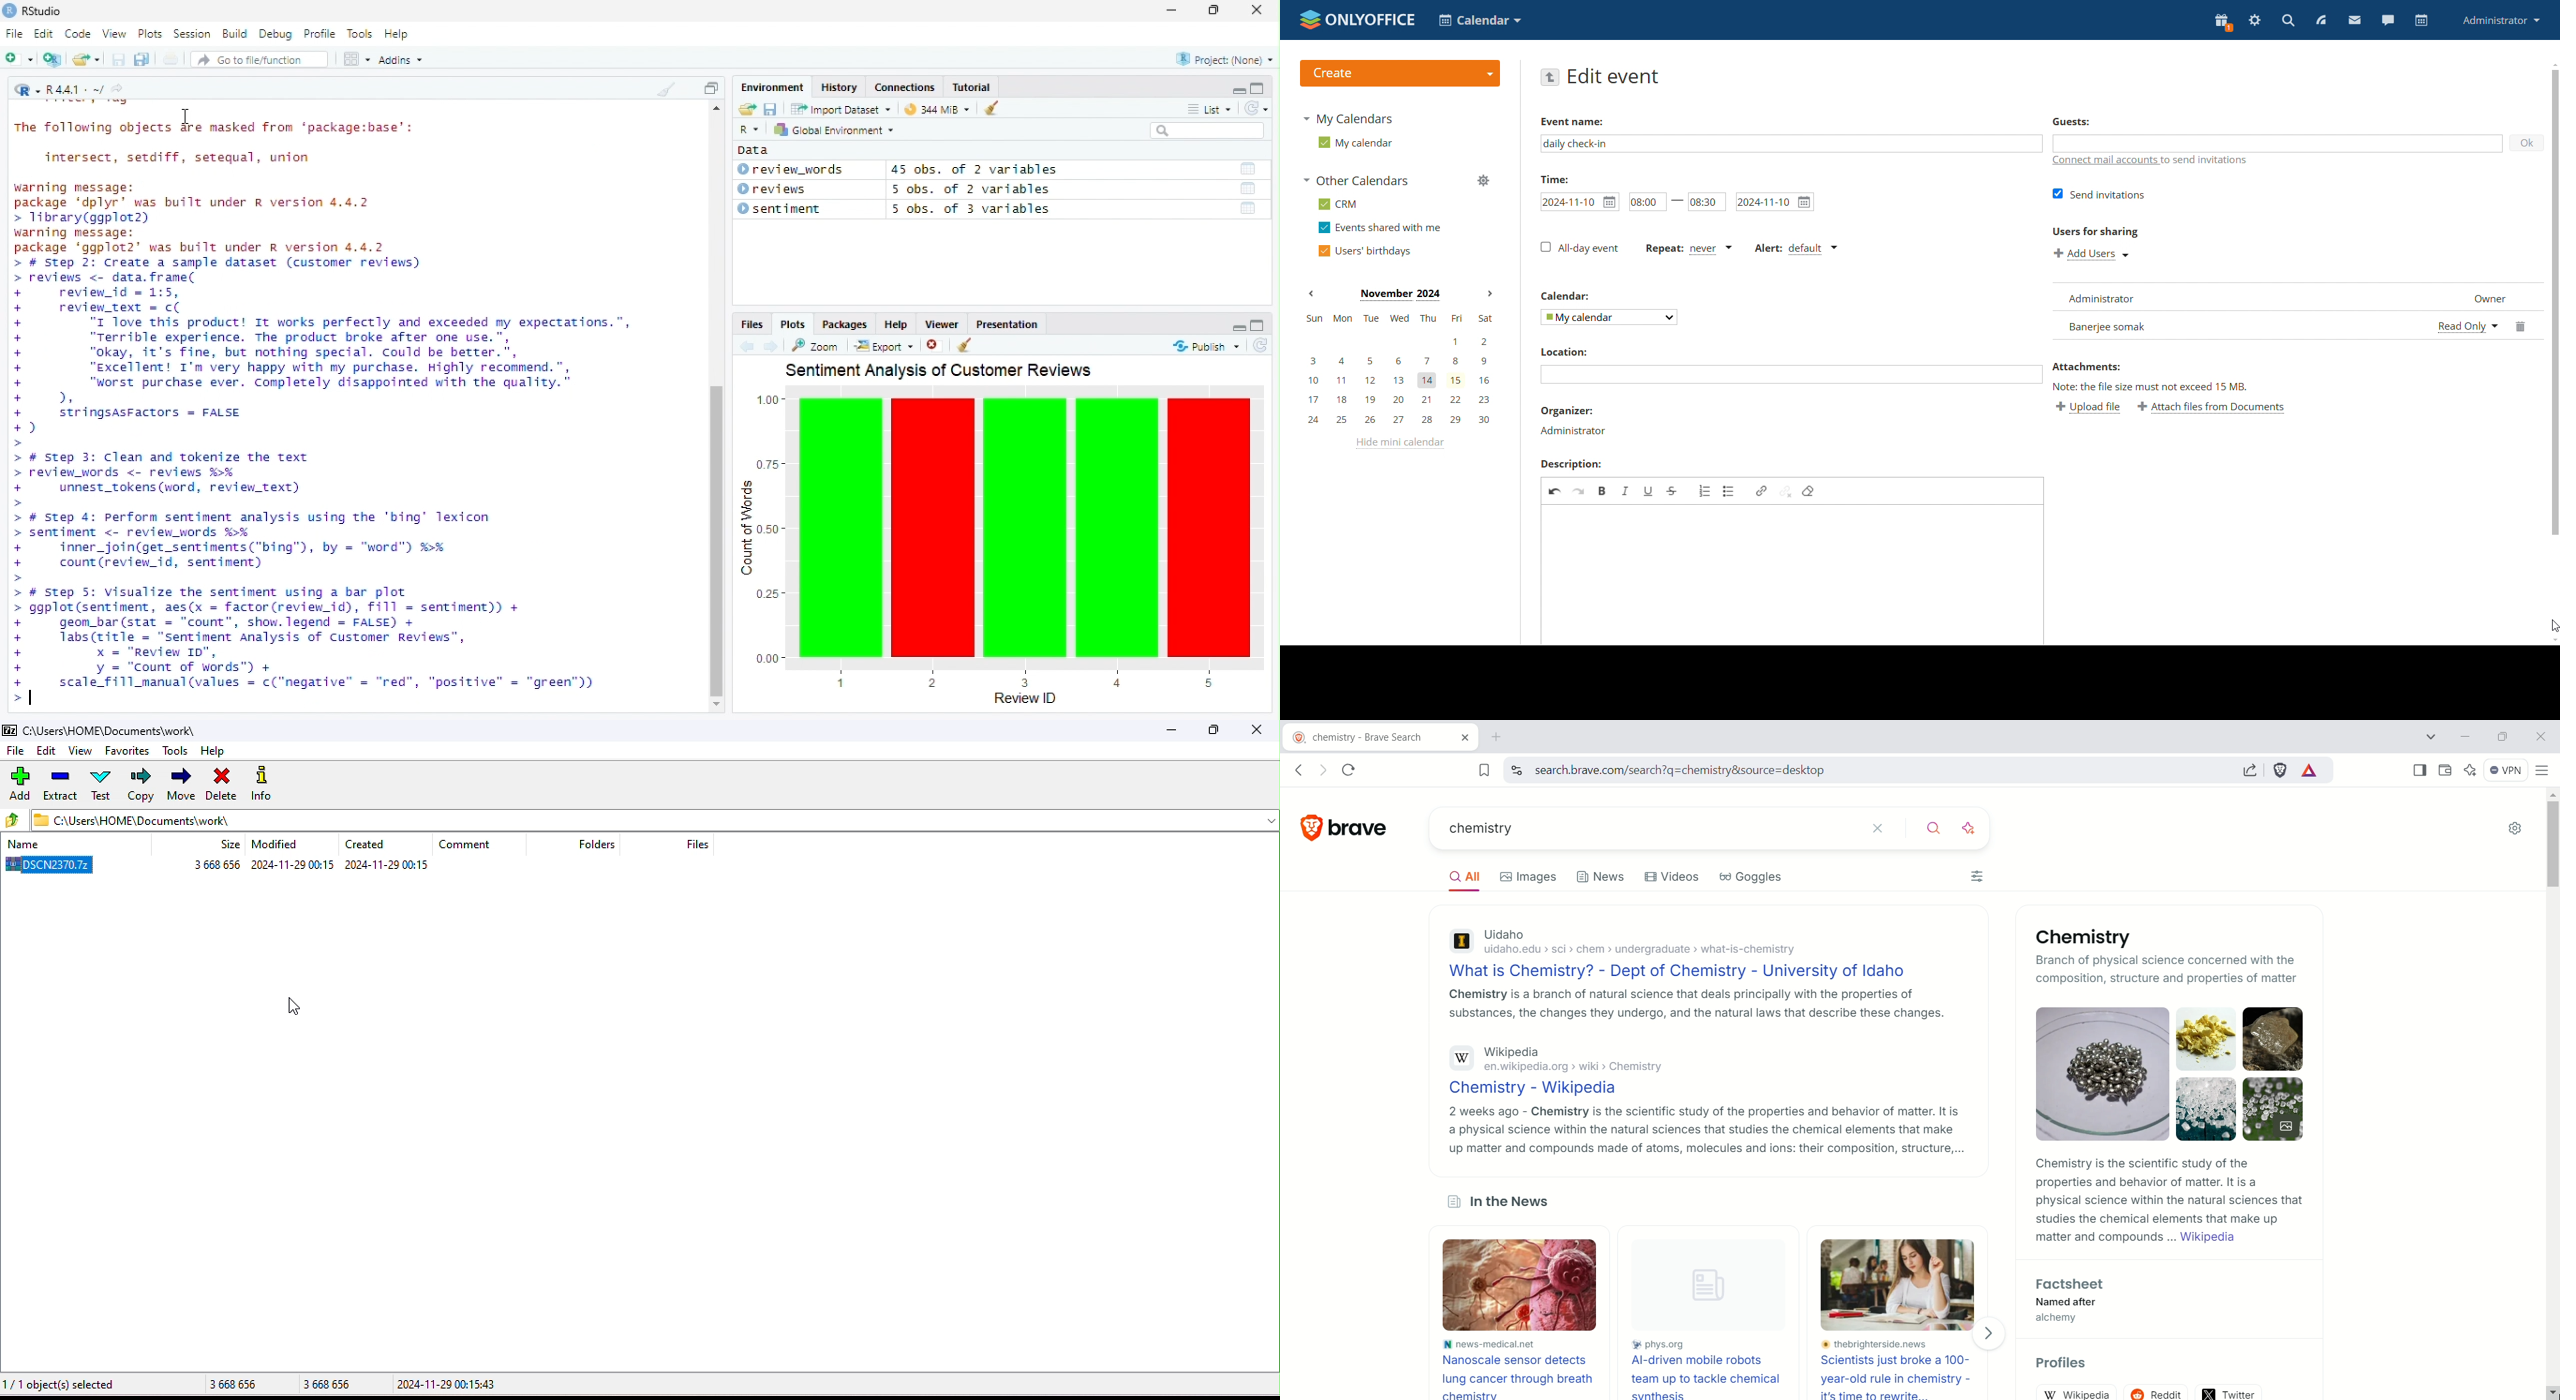 The height and width of the screenshot is (1400, 2576). Describe the element at coordinates (1170, 10) in the screenshot. I see `Minimize` at that location.